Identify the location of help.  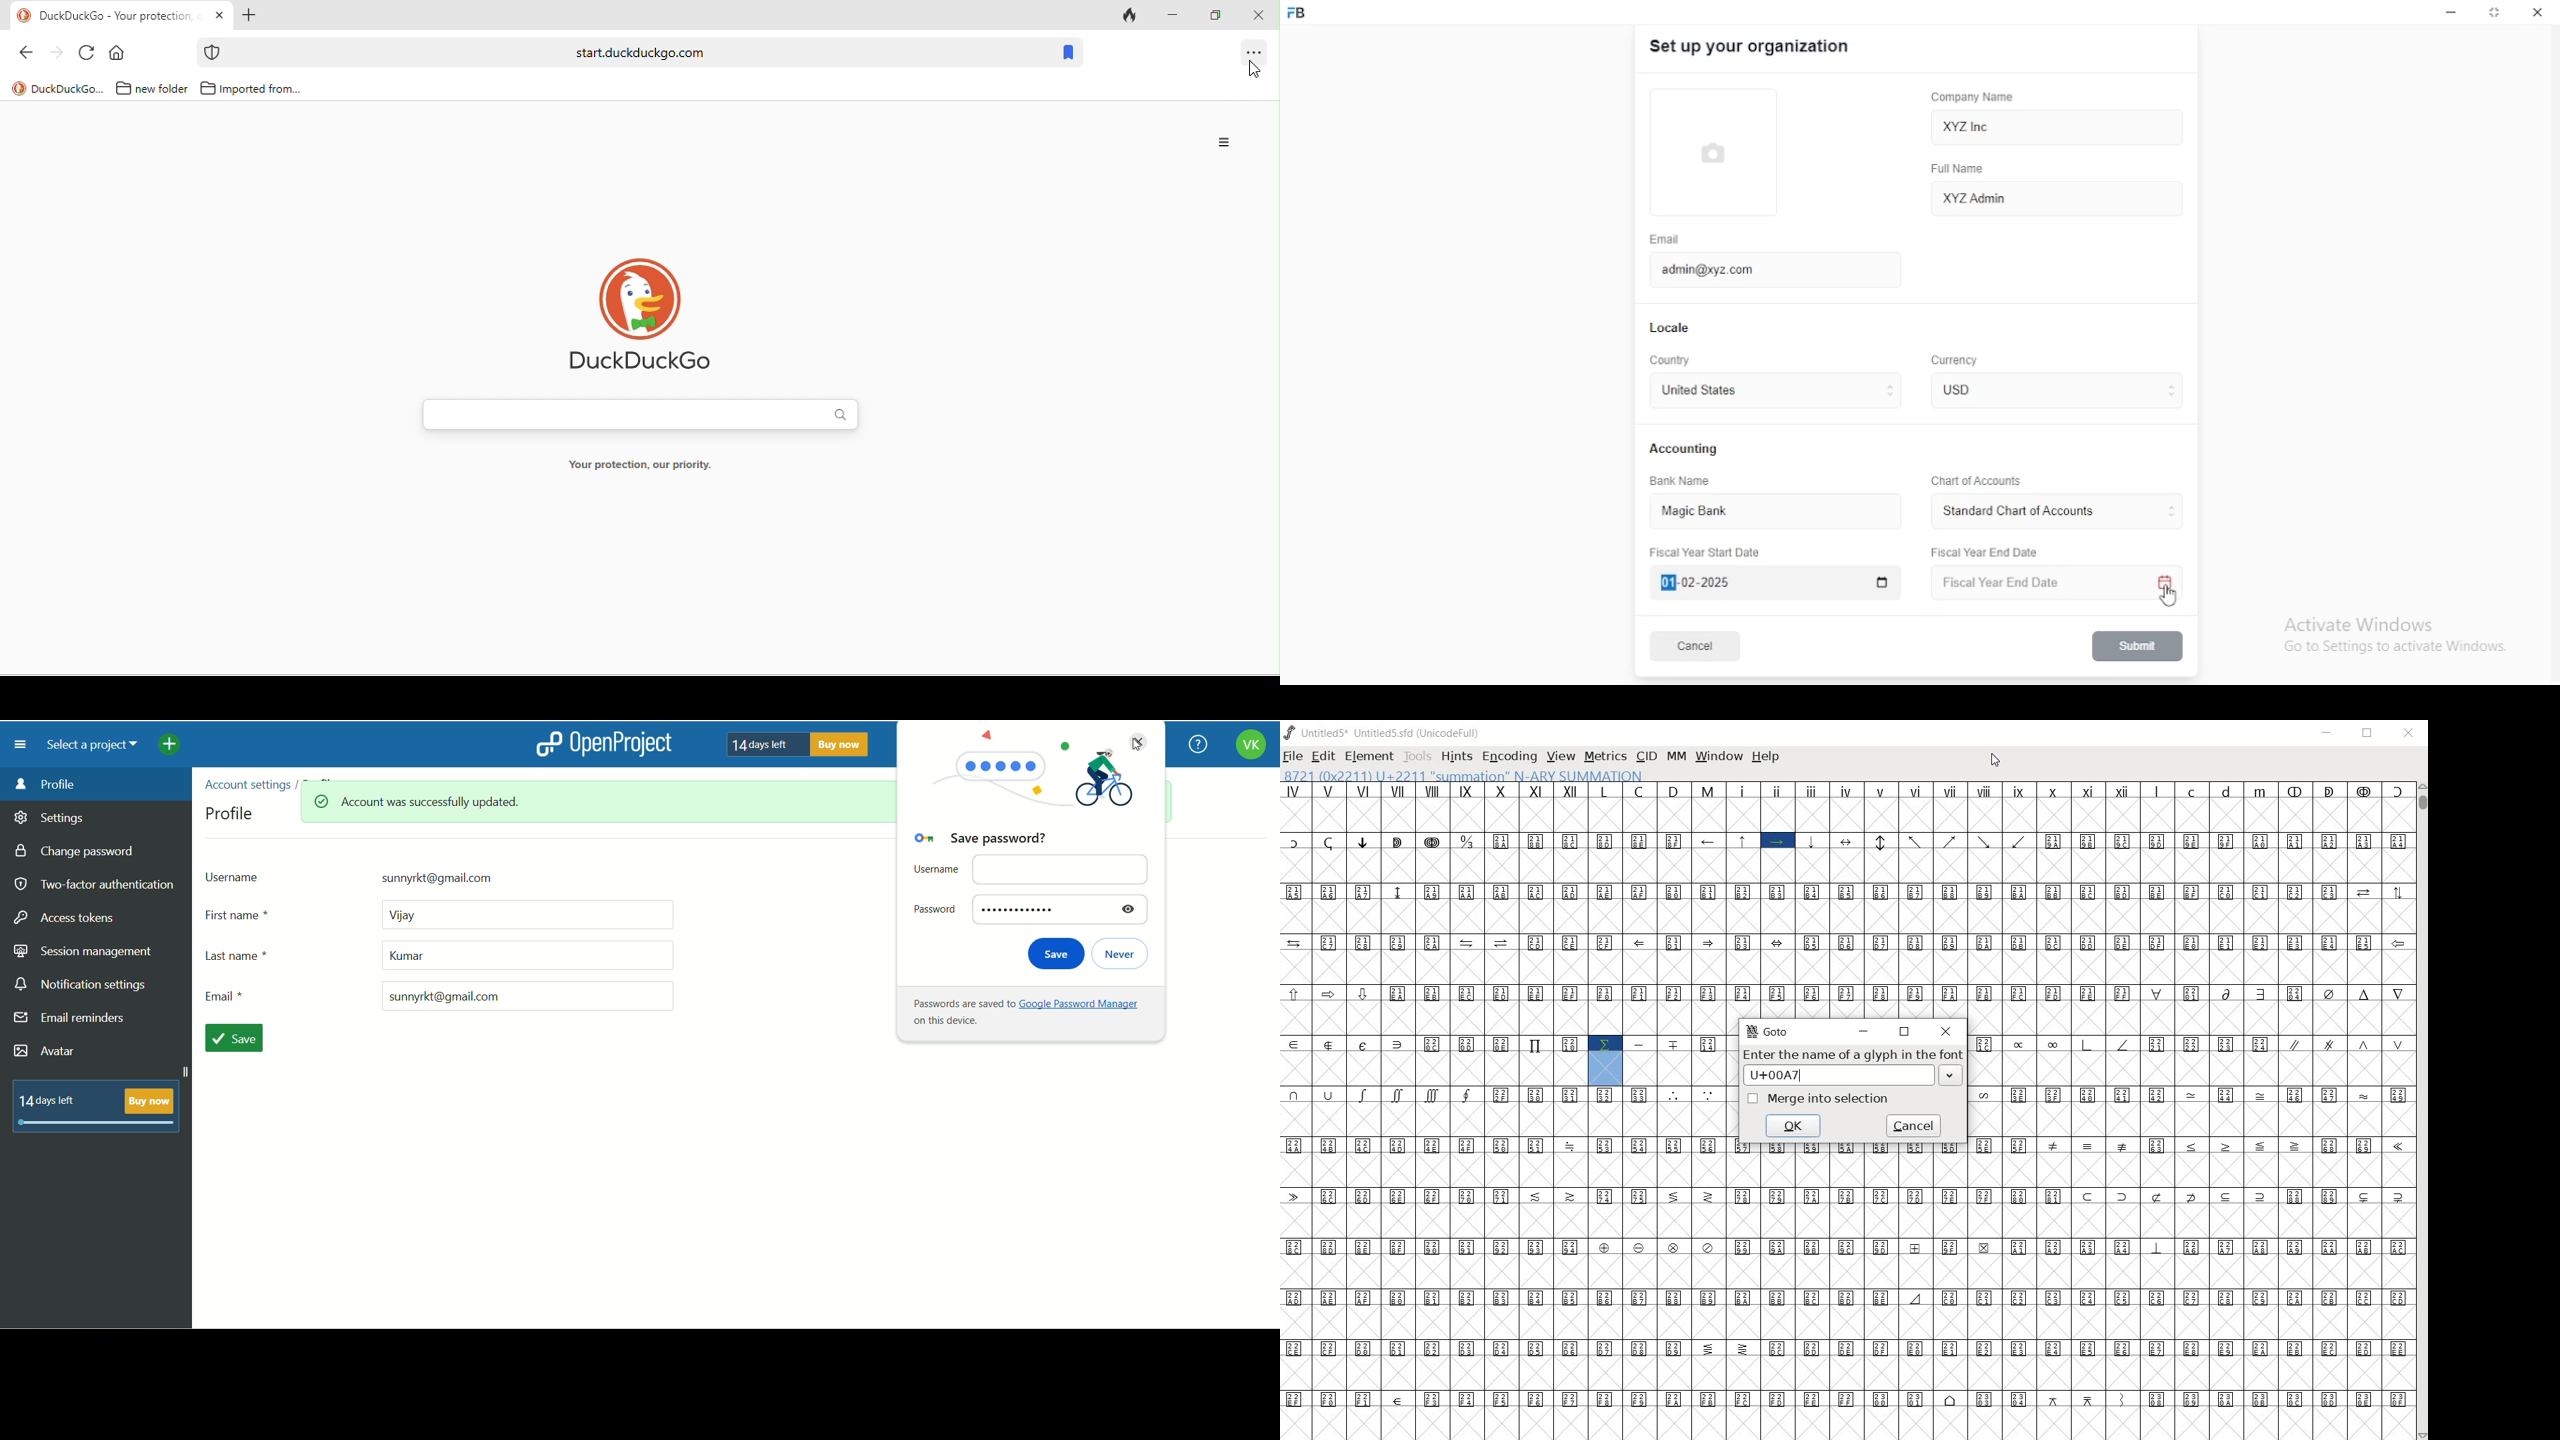
(1197, 743).